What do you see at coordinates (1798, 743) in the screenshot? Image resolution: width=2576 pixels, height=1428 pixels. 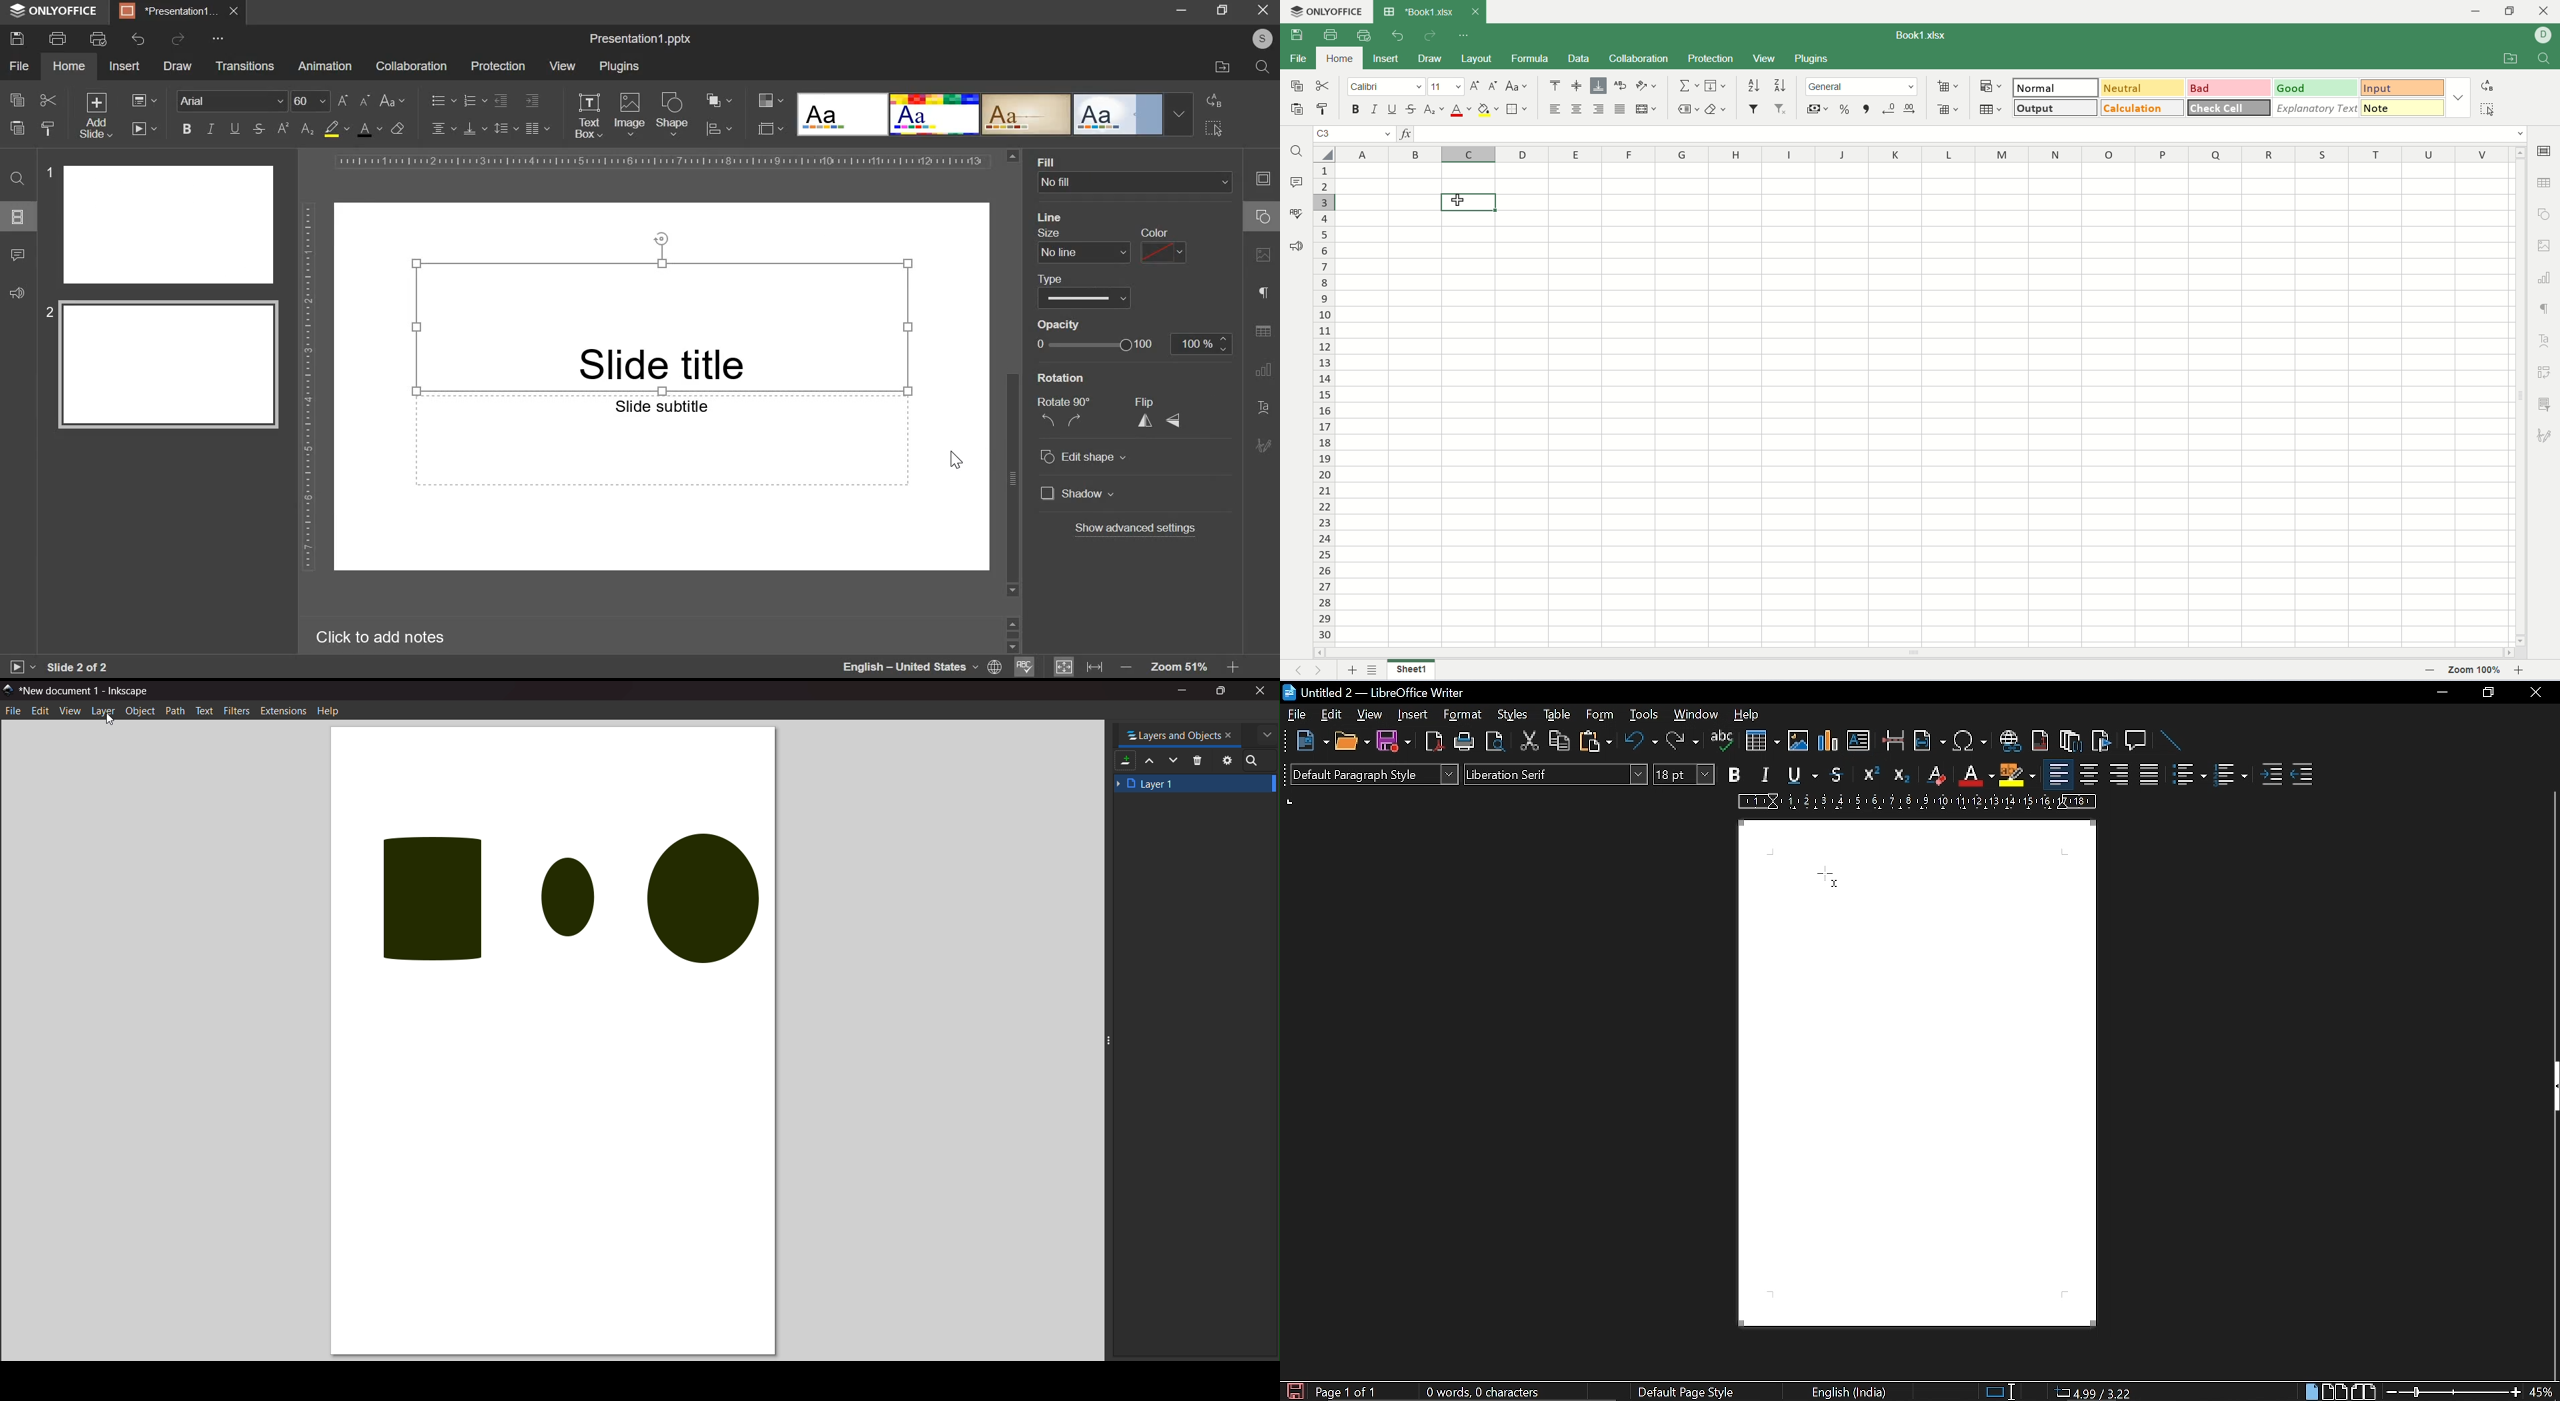 I see `insert image` at bounding box center [1798, 743].